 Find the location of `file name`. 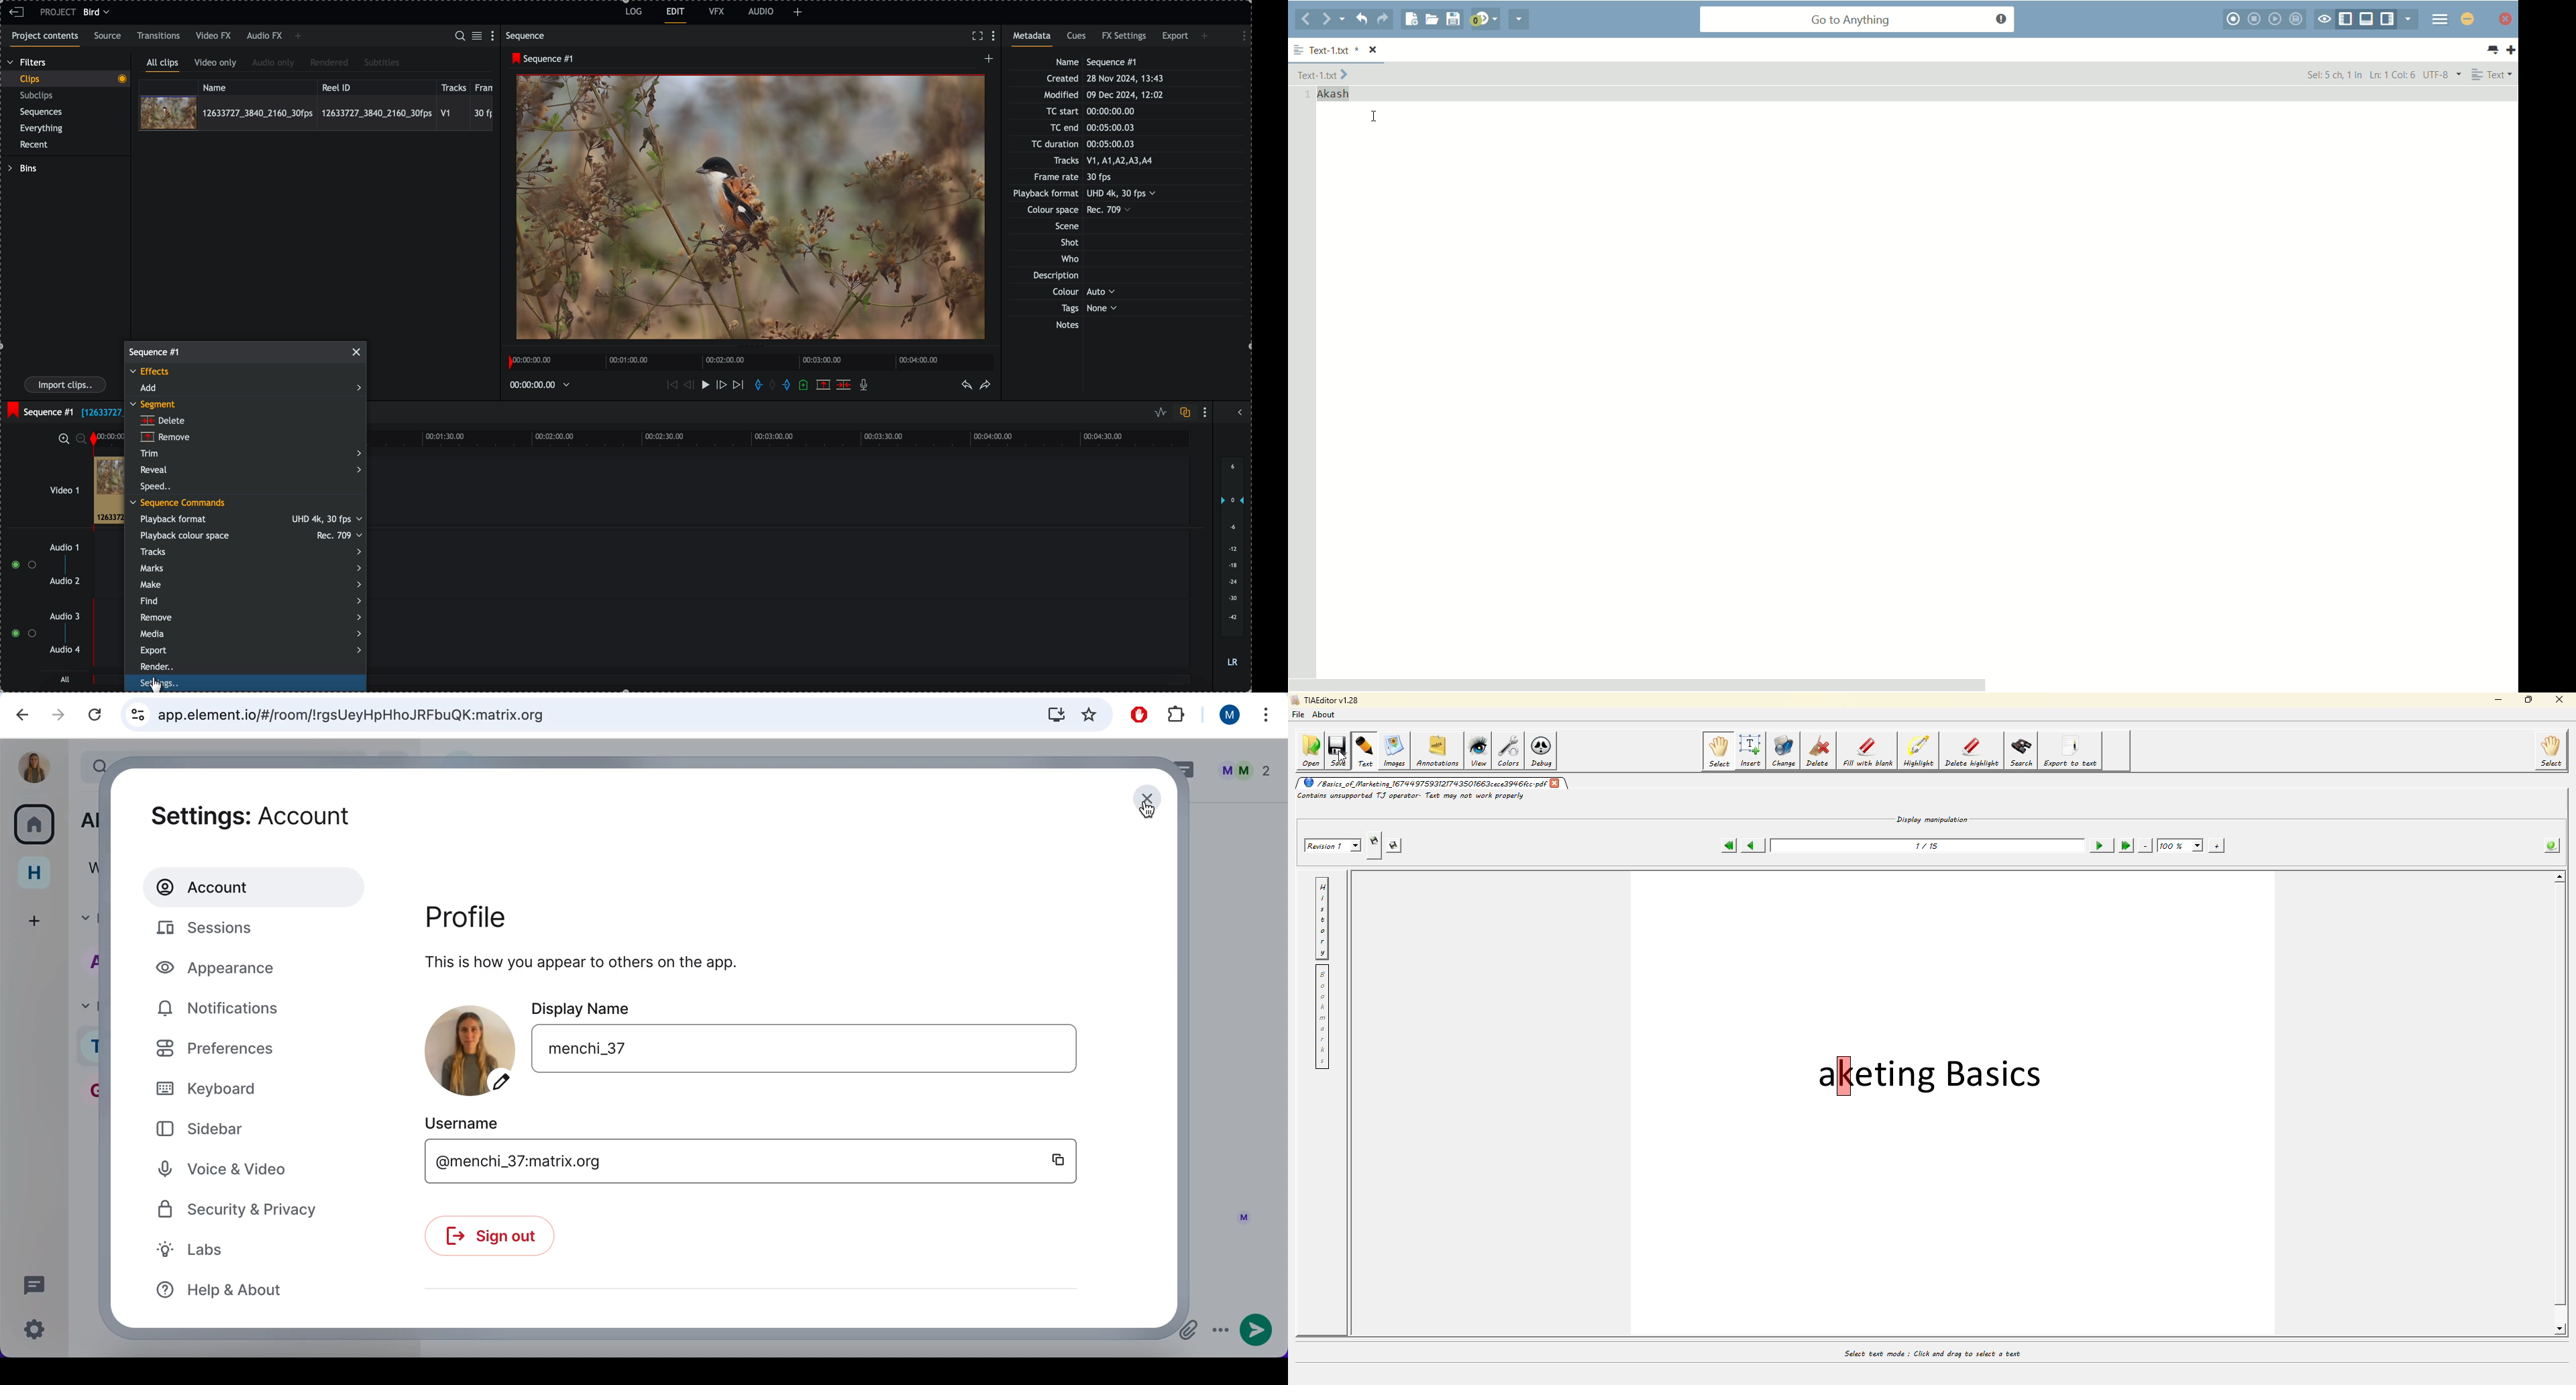

file name is located at coordinates (1335, 51).